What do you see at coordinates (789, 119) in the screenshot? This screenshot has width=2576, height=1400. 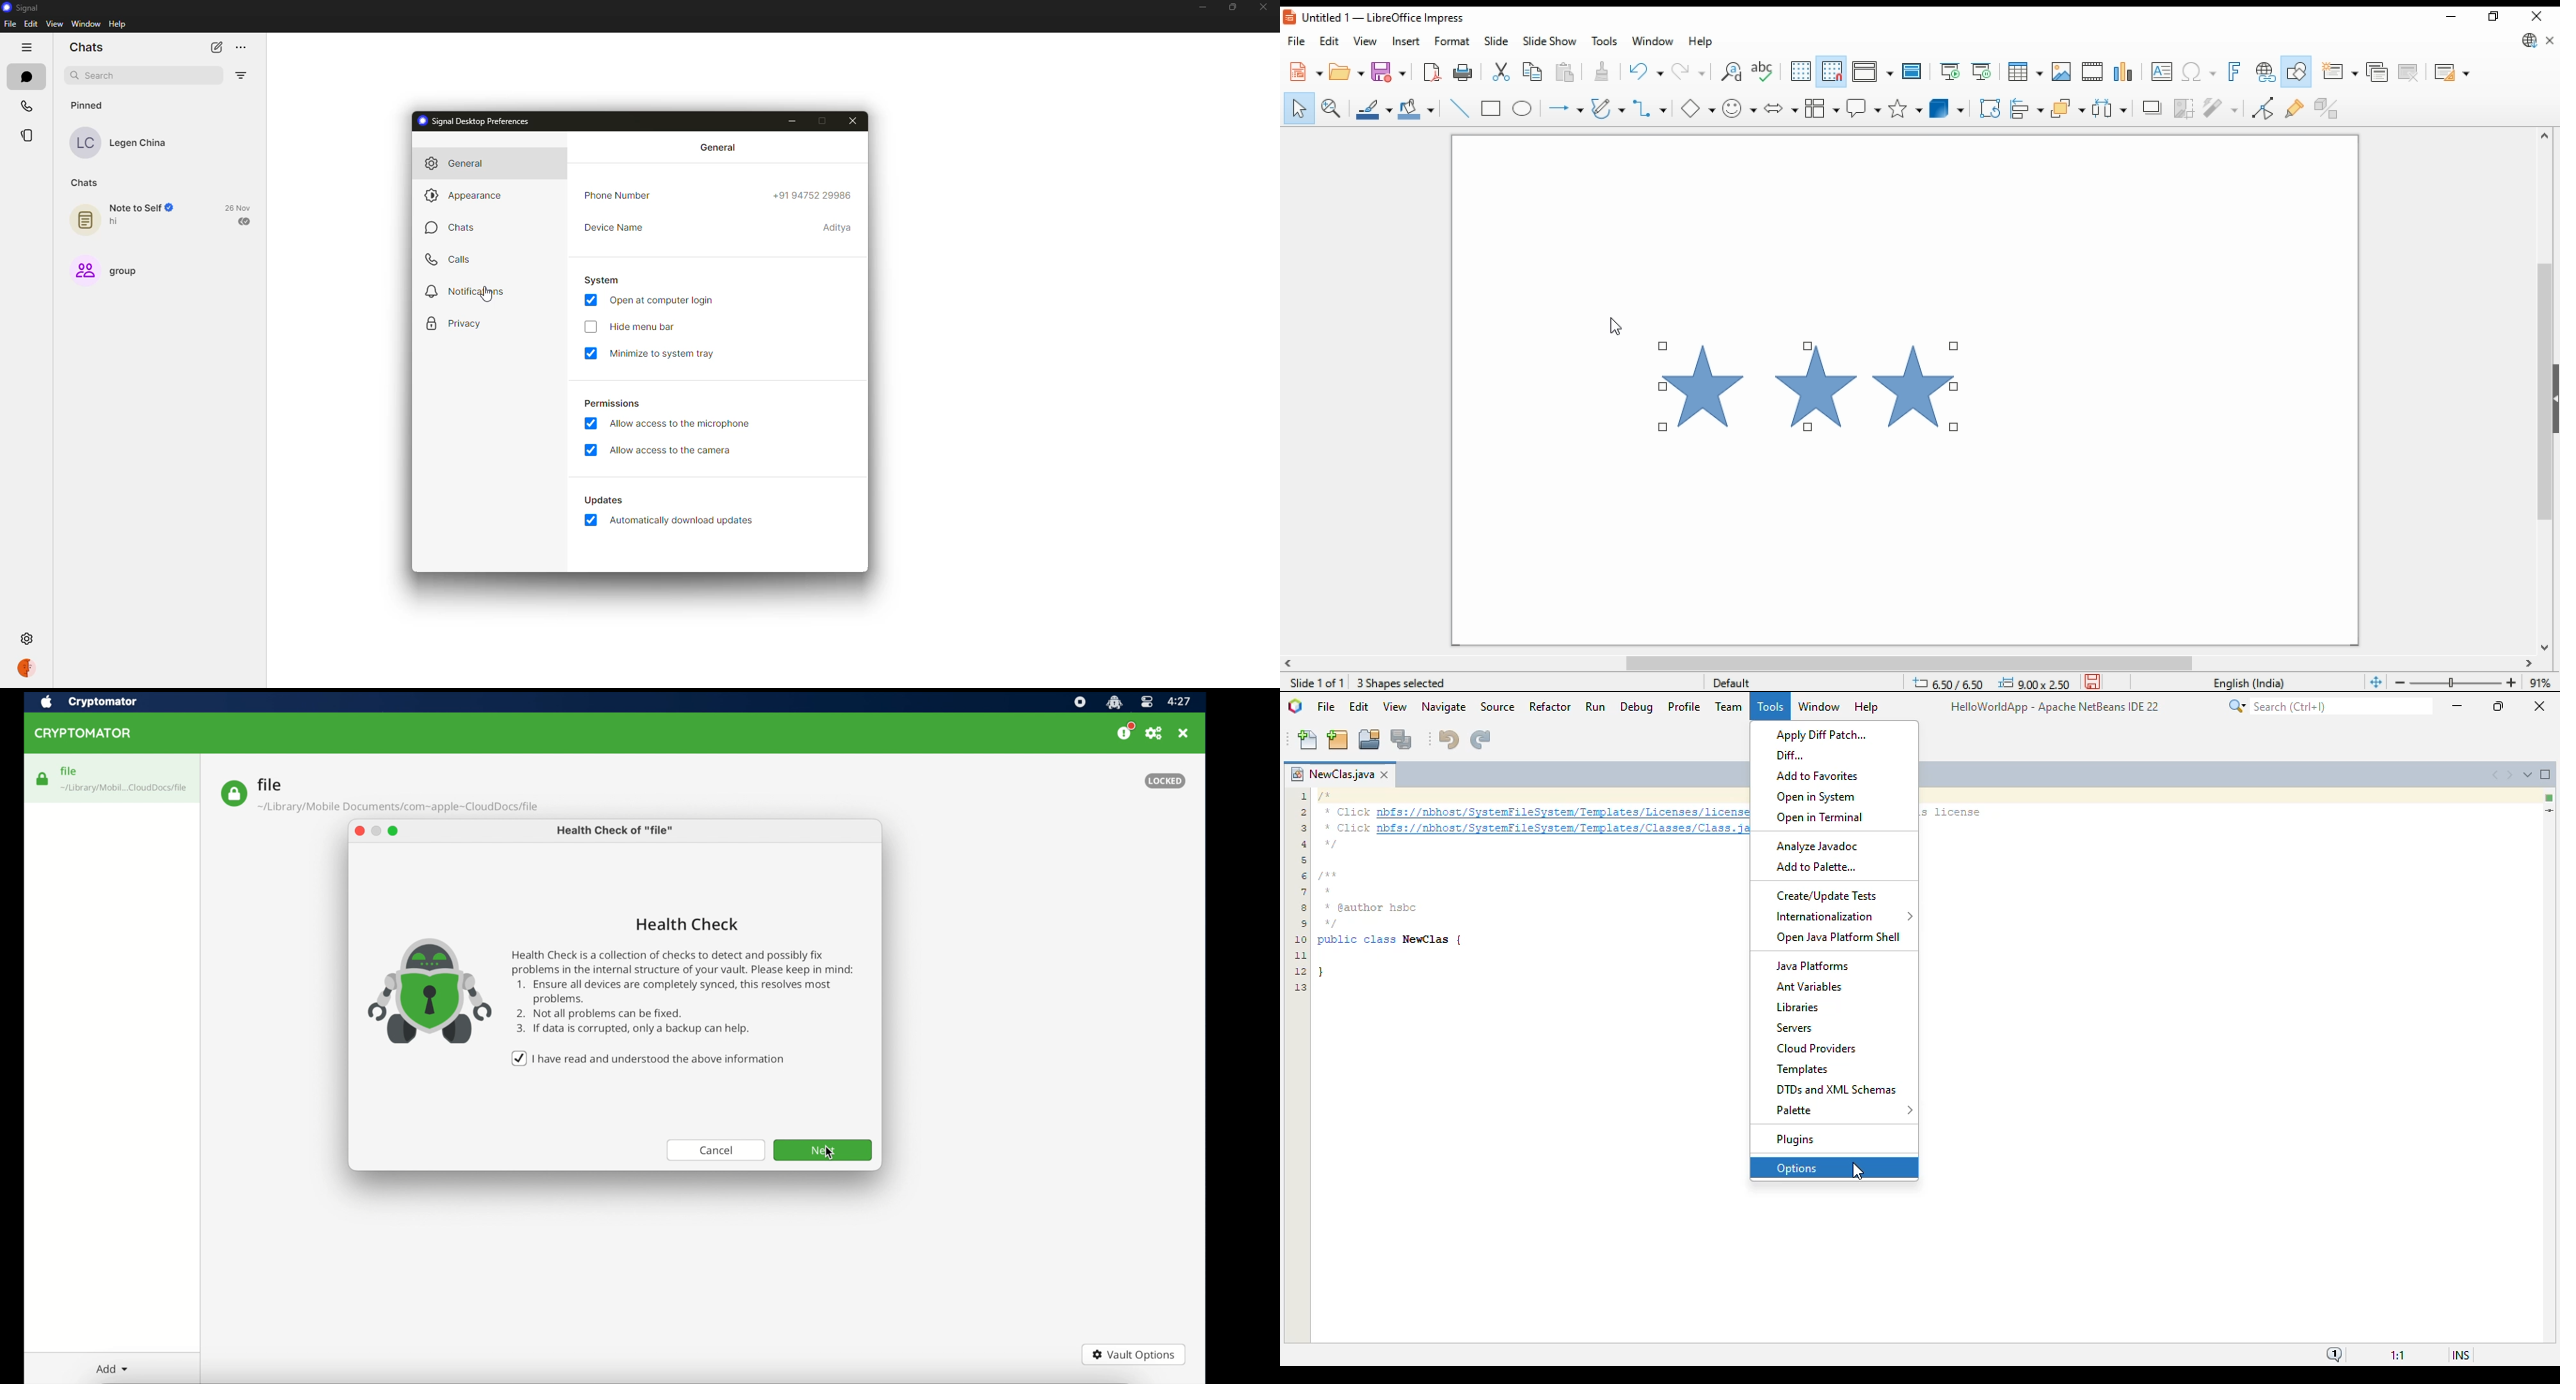 I see `minimize` at bounding box center [789, 119].